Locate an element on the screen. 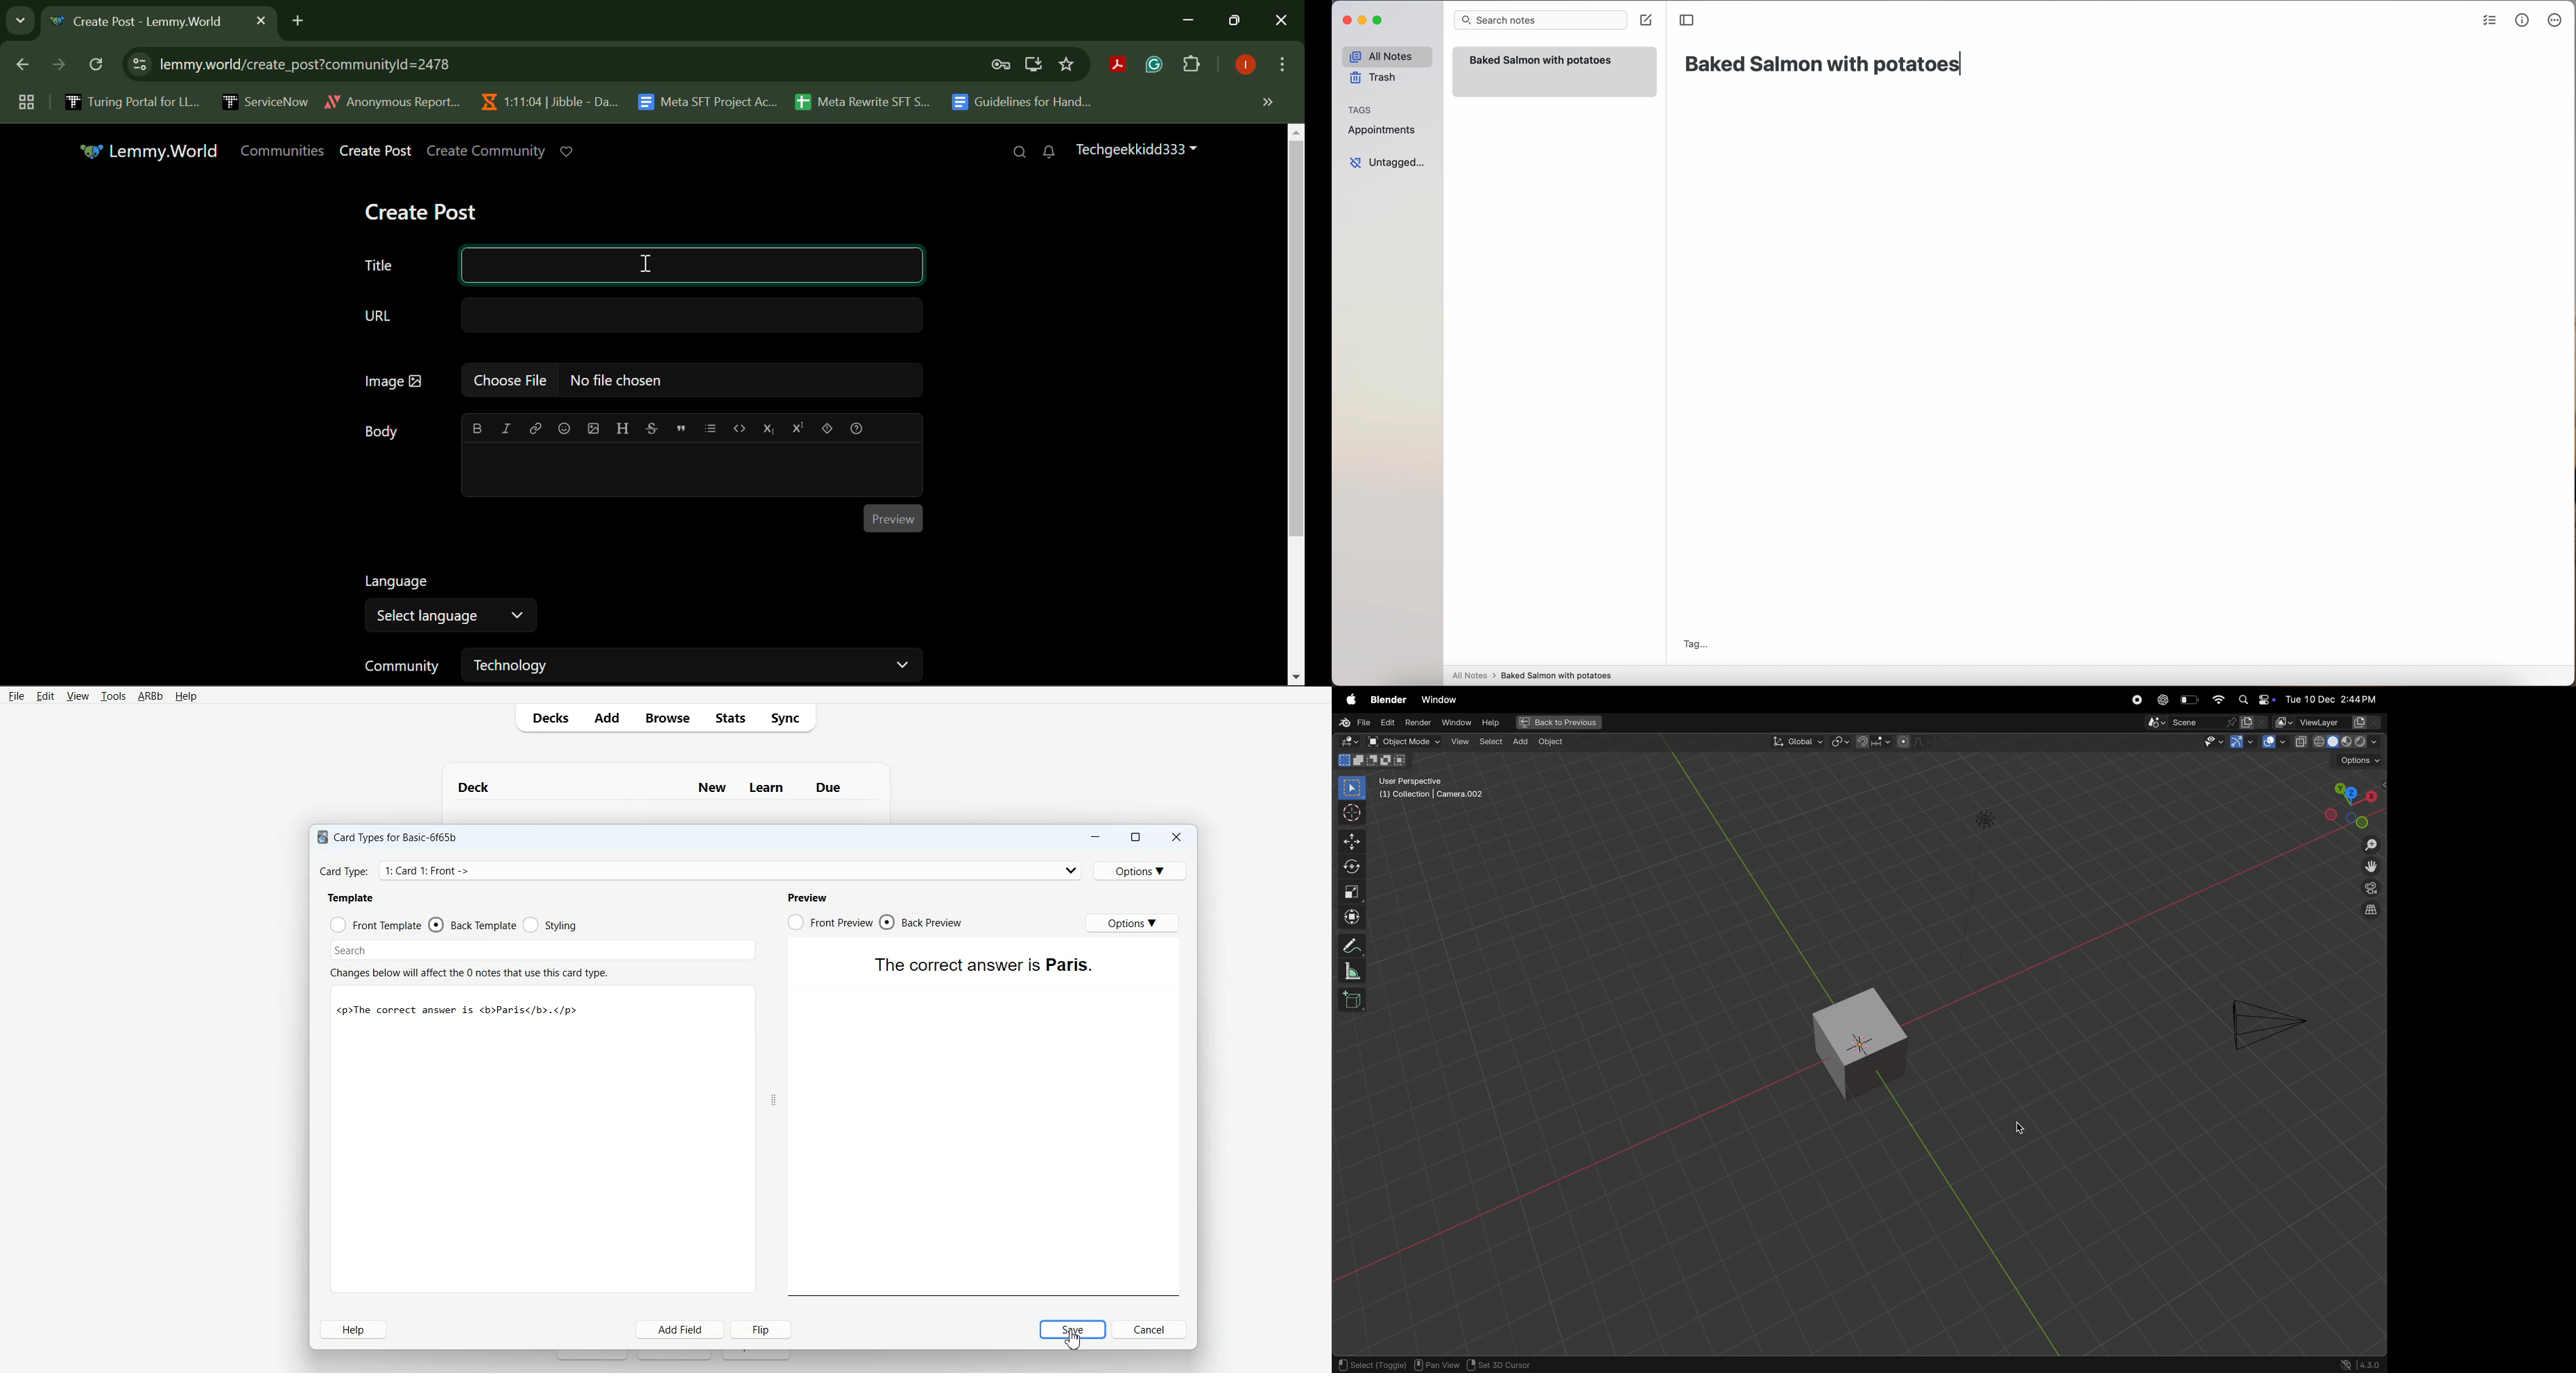 The image size is (2576, 1400). code is located at coordinates (738, 427).